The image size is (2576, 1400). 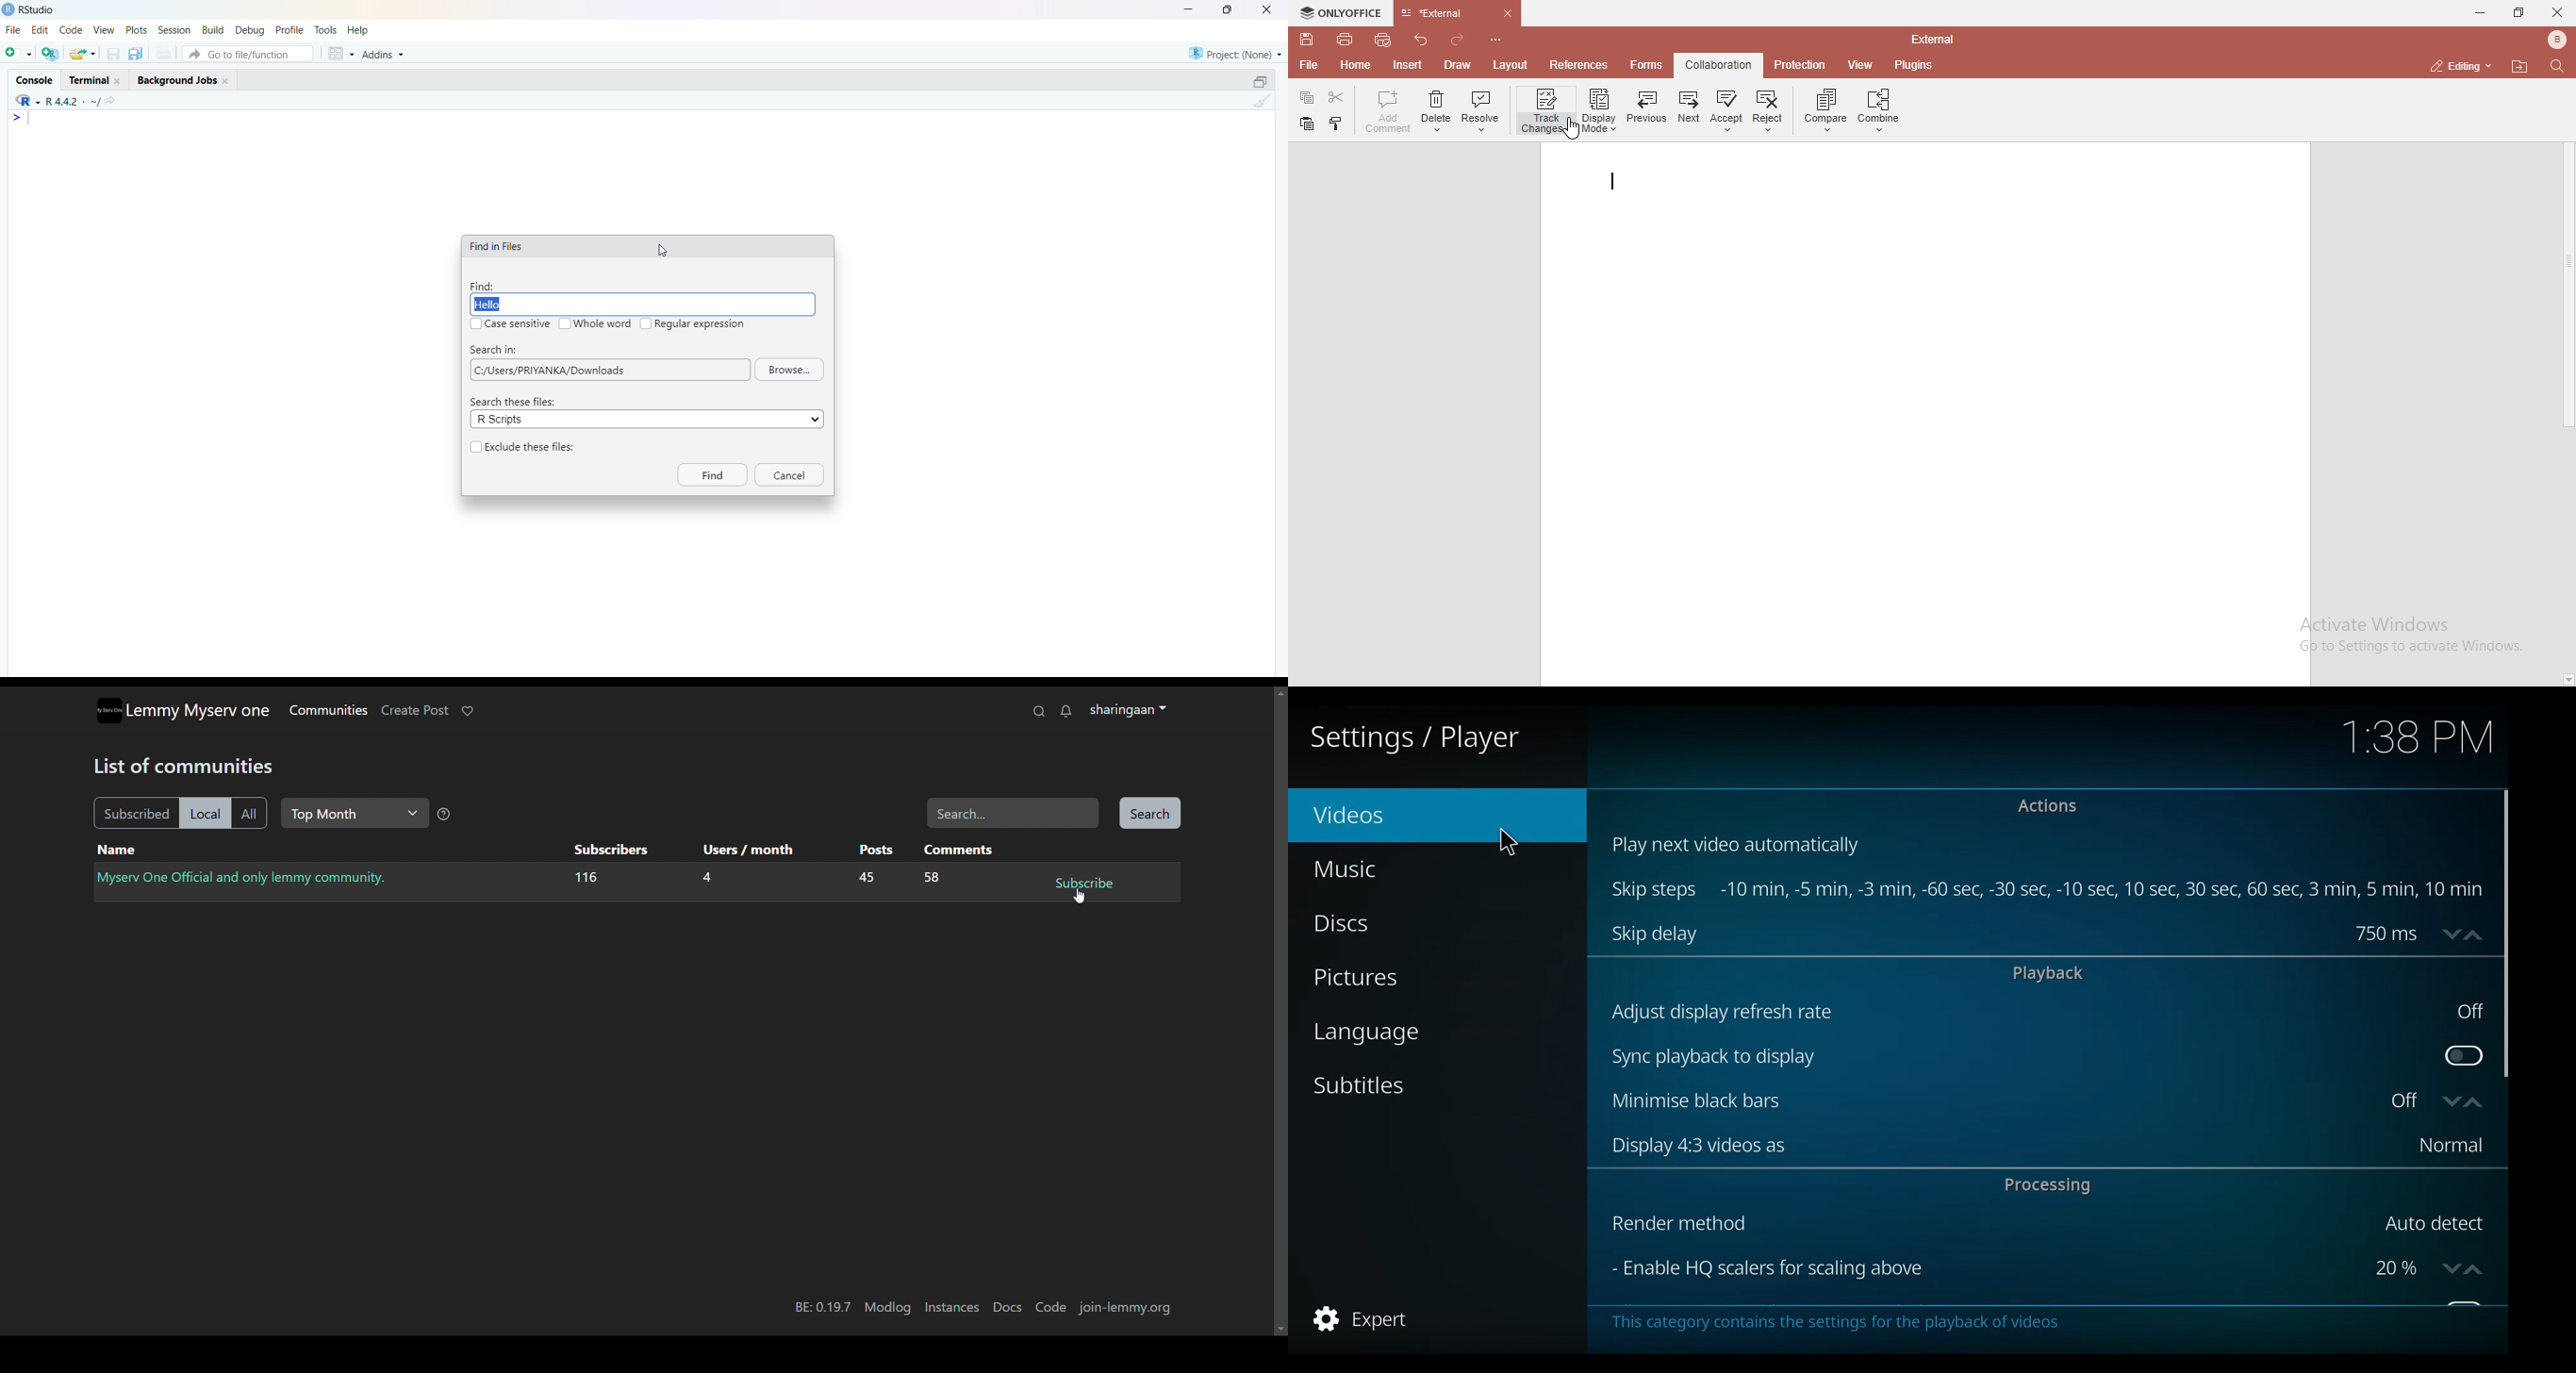 What do you see at coordinates (1612, 182) in the screenshot?
I see `text cursor` at bounding box center [1612, 182].